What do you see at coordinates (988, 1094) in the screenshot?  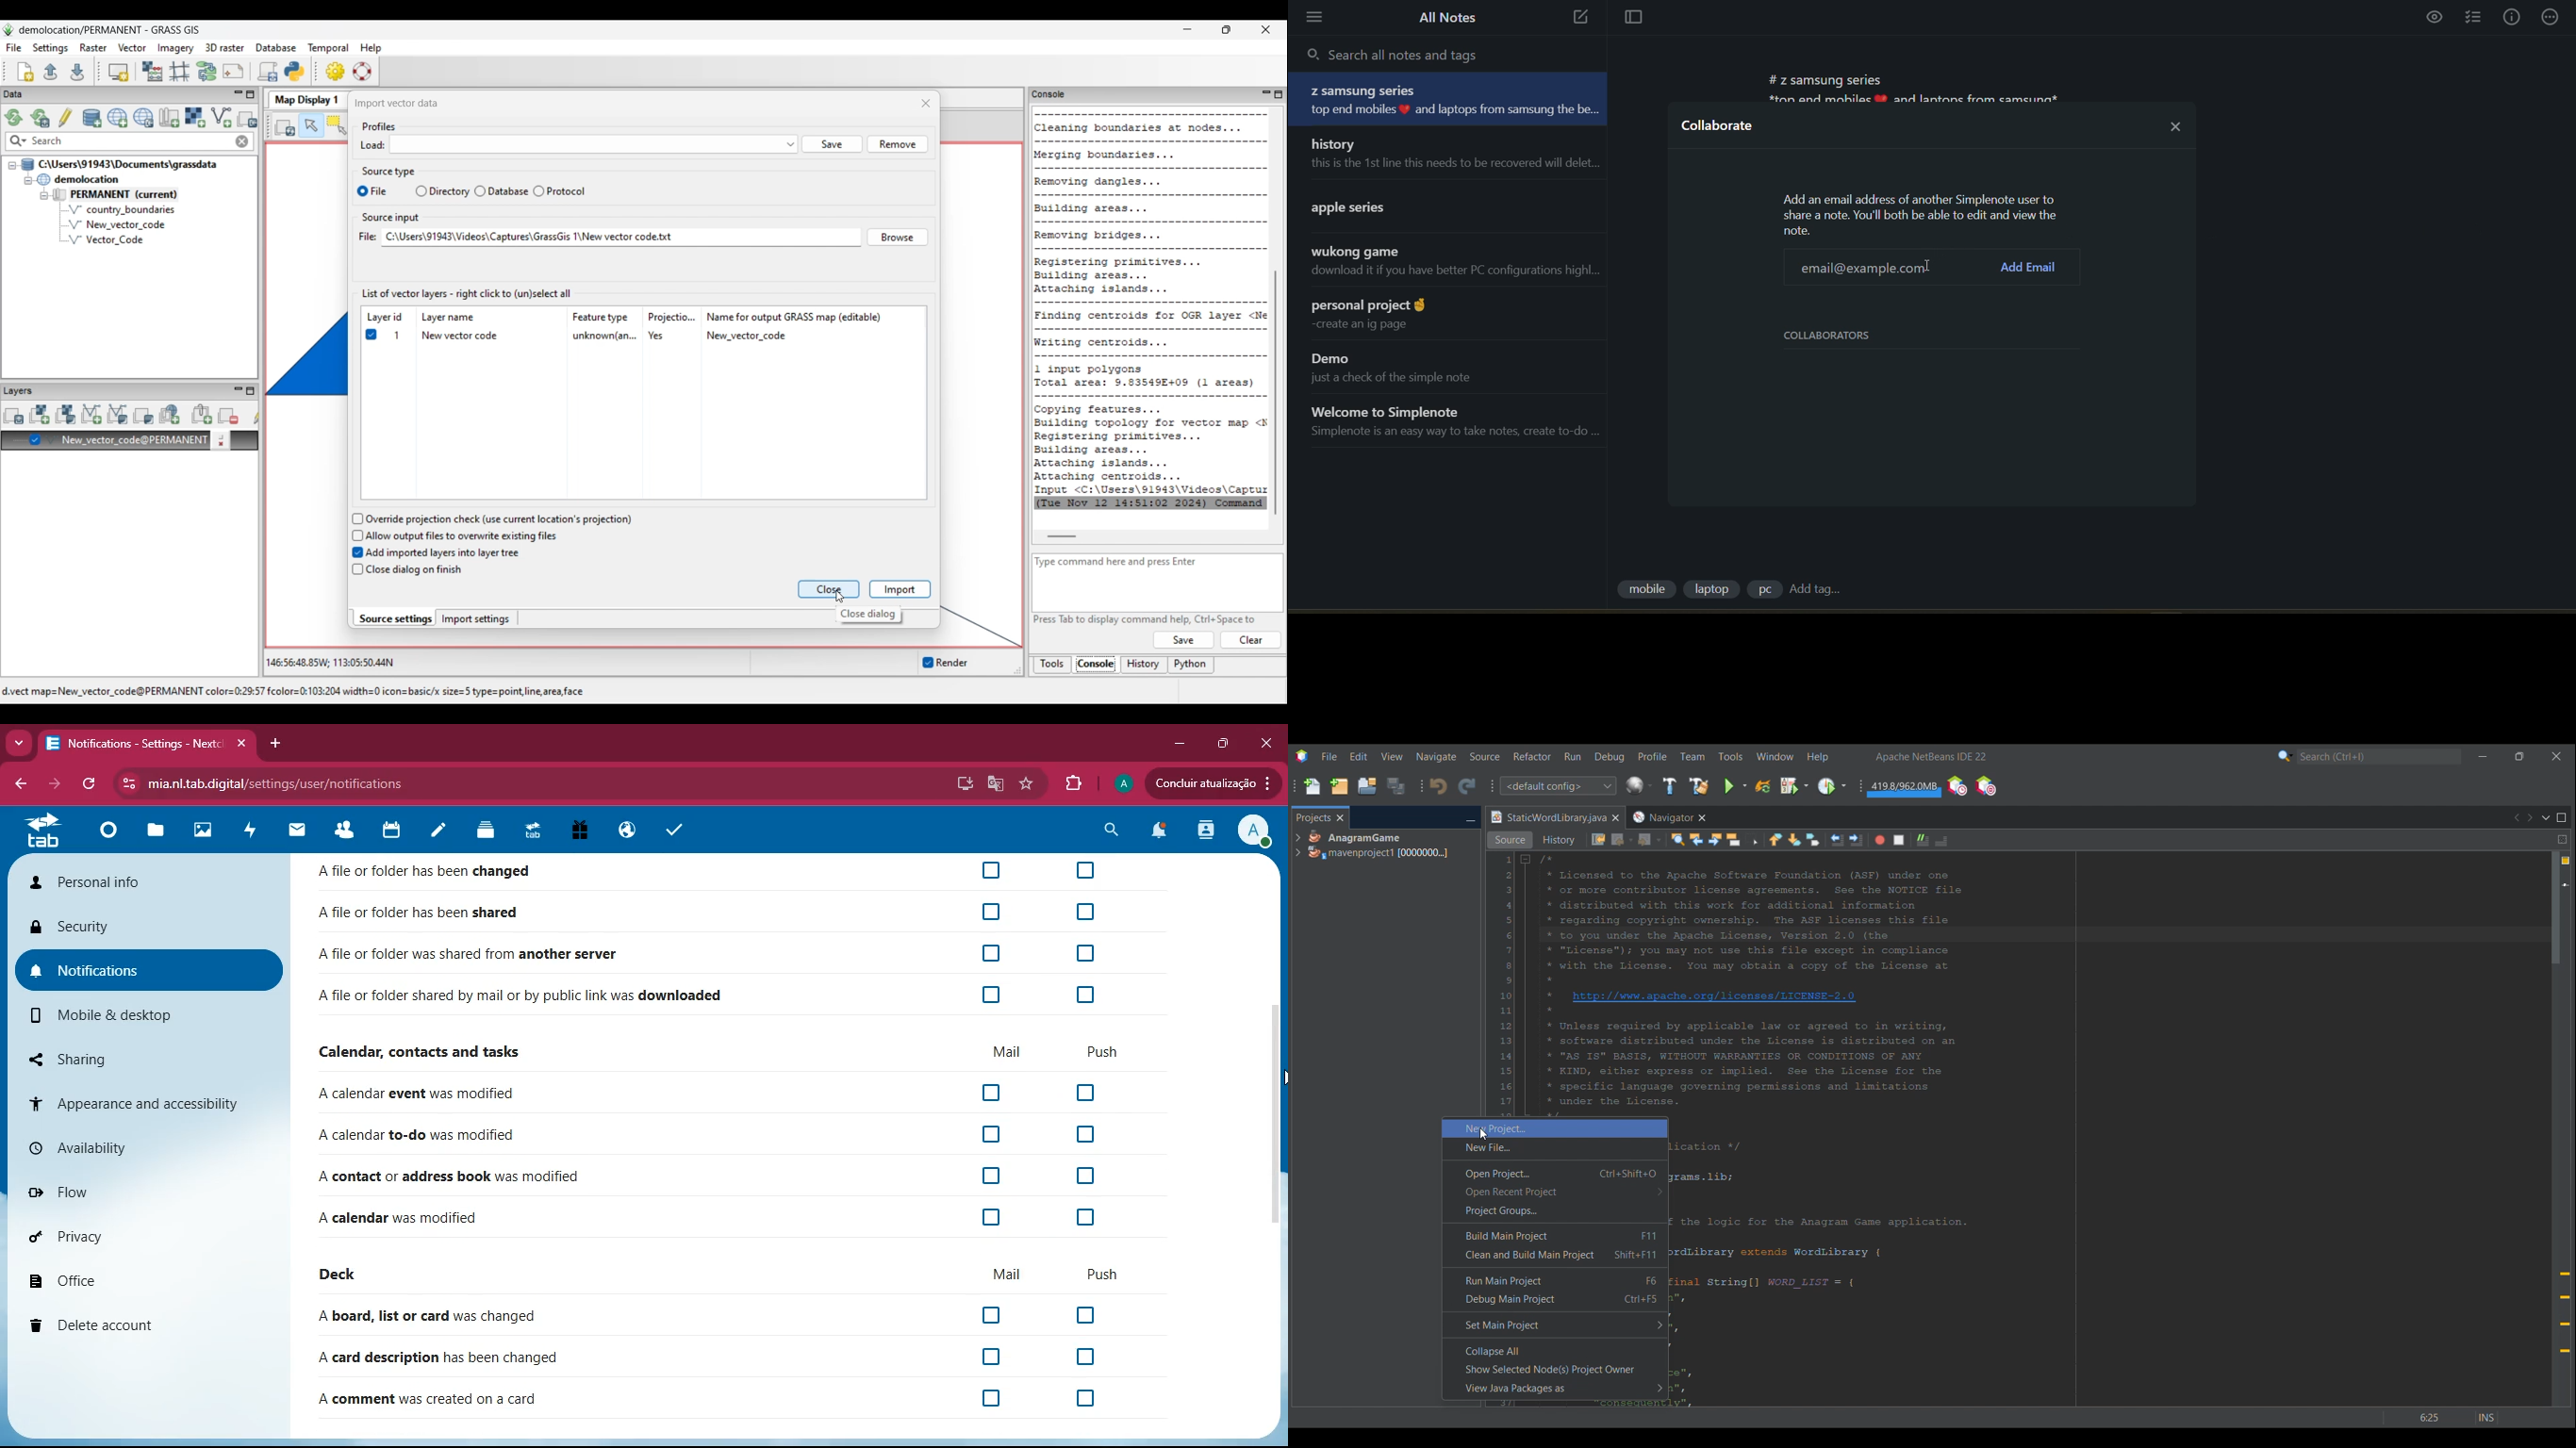 I see `off` at bounding box center [988, 1094].